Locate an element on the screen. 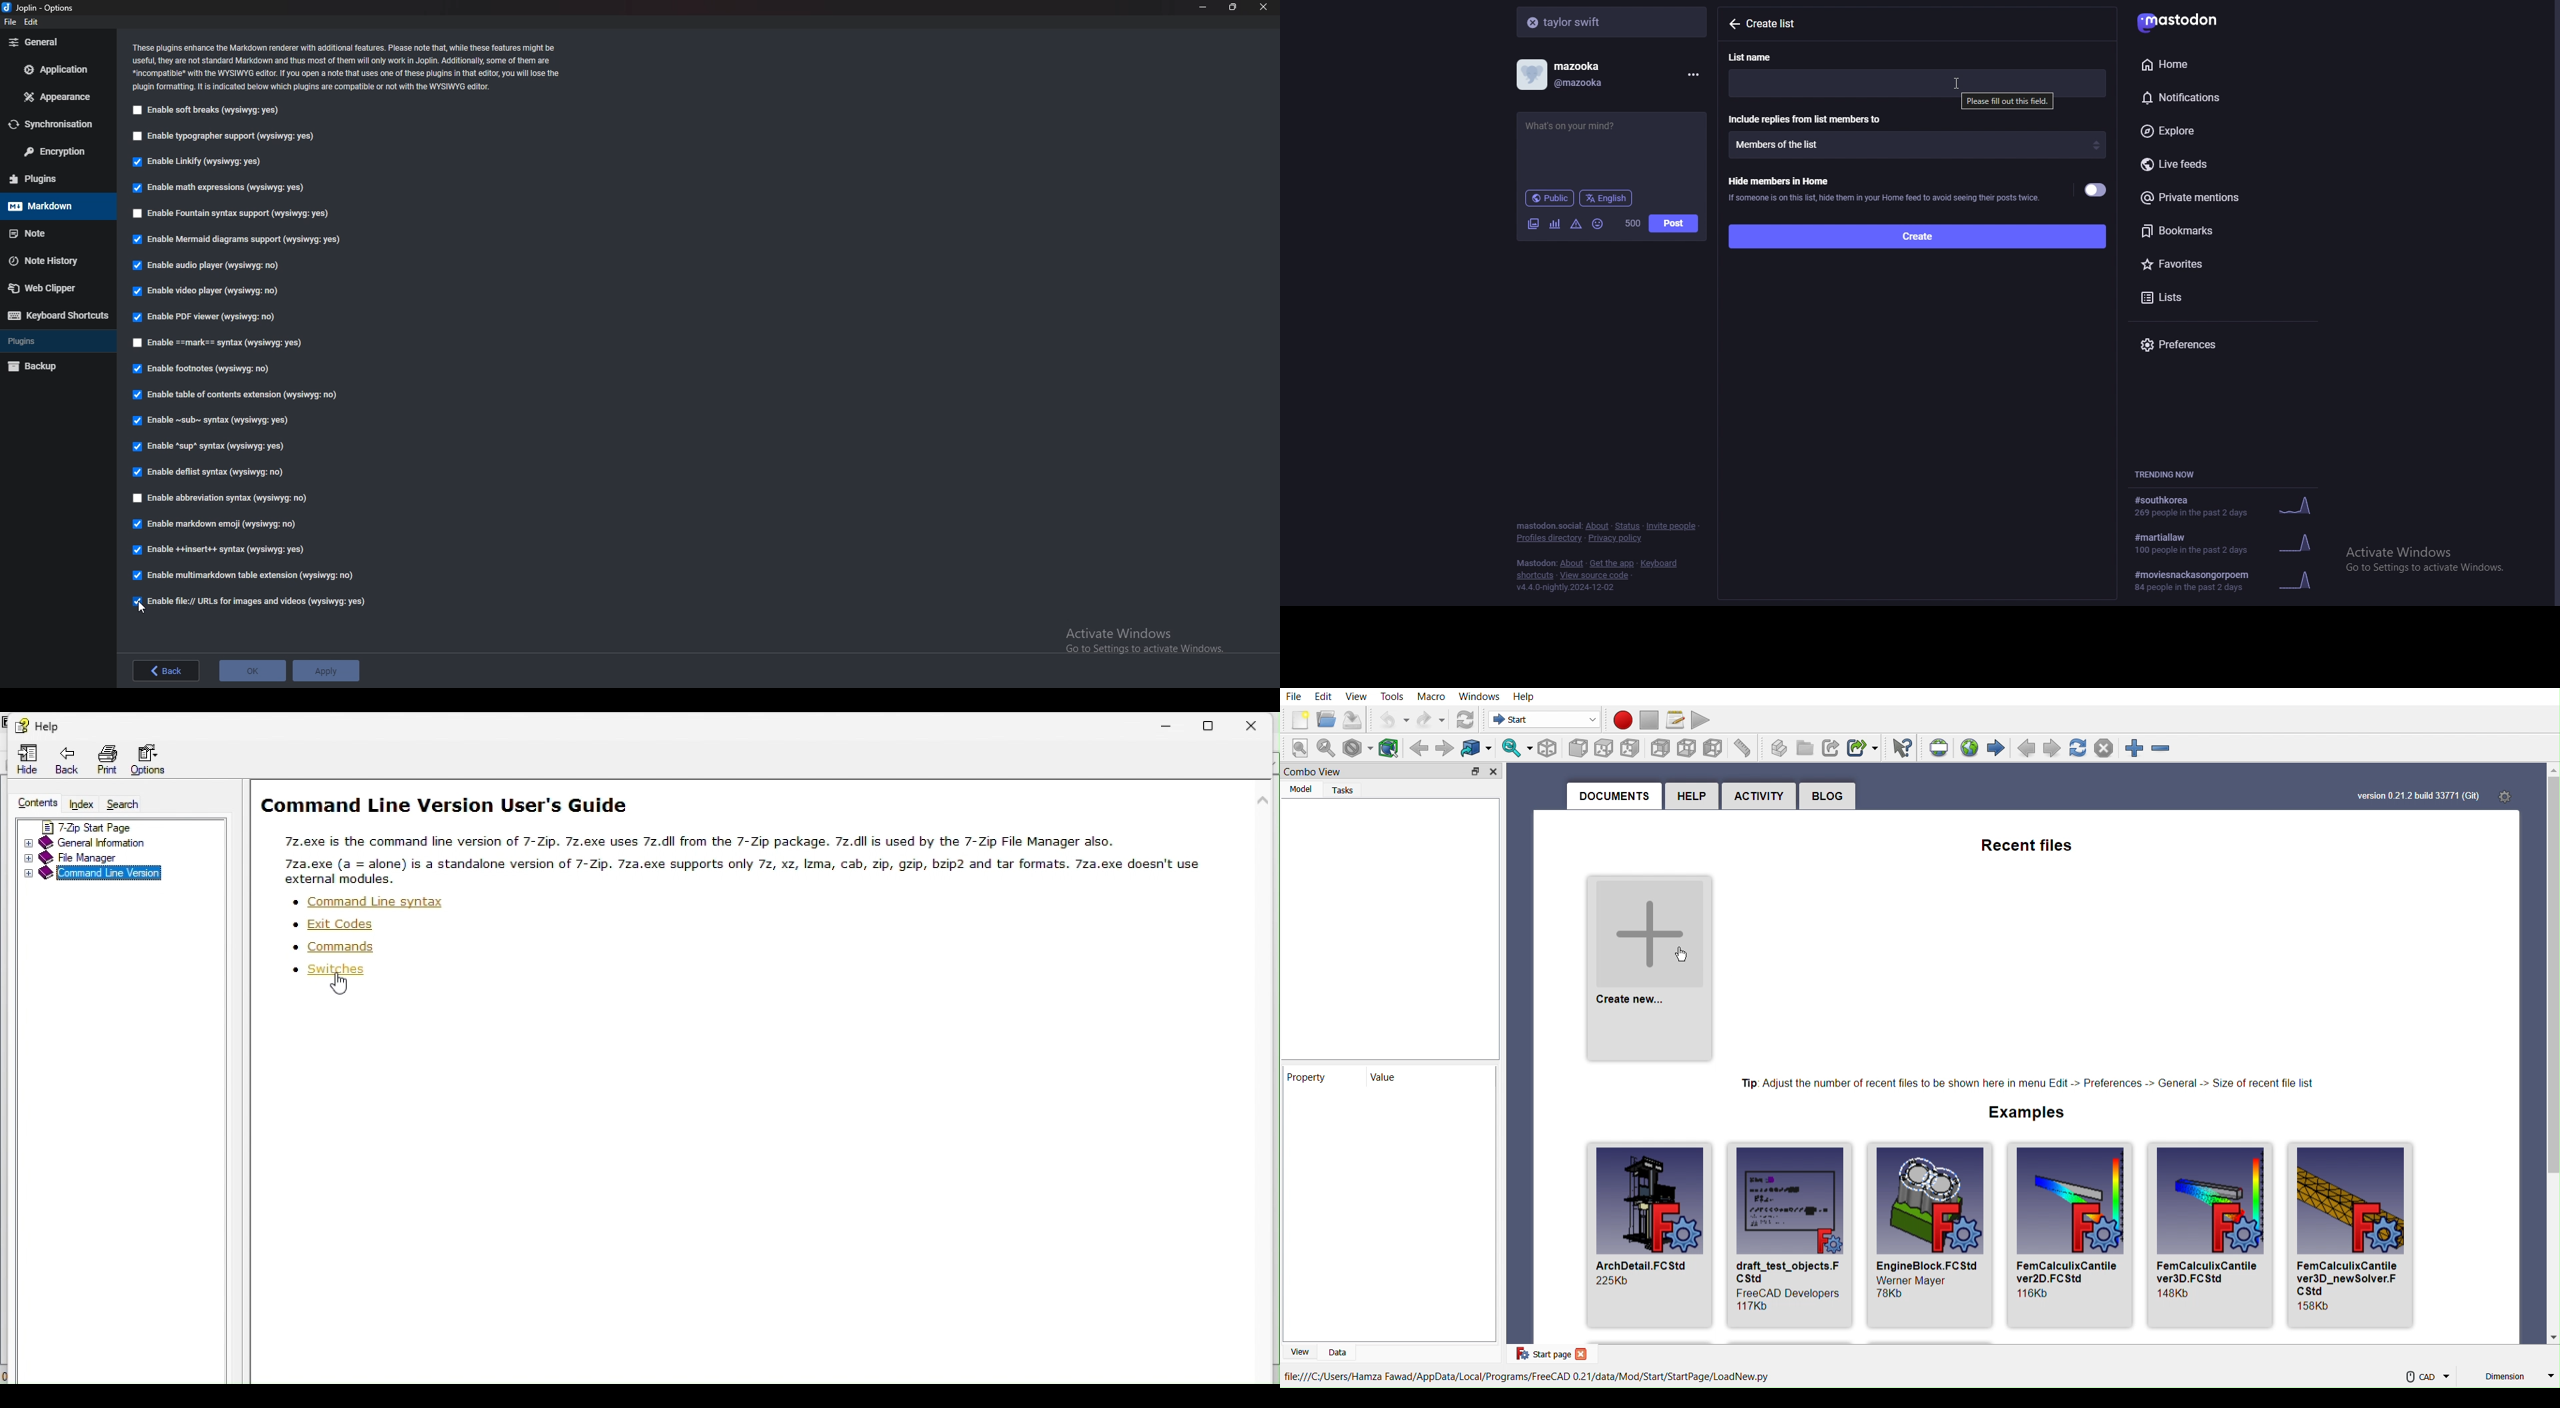 This screenshot has width=2576, height=1428. Combo View is located at coordinates (1393, 771).